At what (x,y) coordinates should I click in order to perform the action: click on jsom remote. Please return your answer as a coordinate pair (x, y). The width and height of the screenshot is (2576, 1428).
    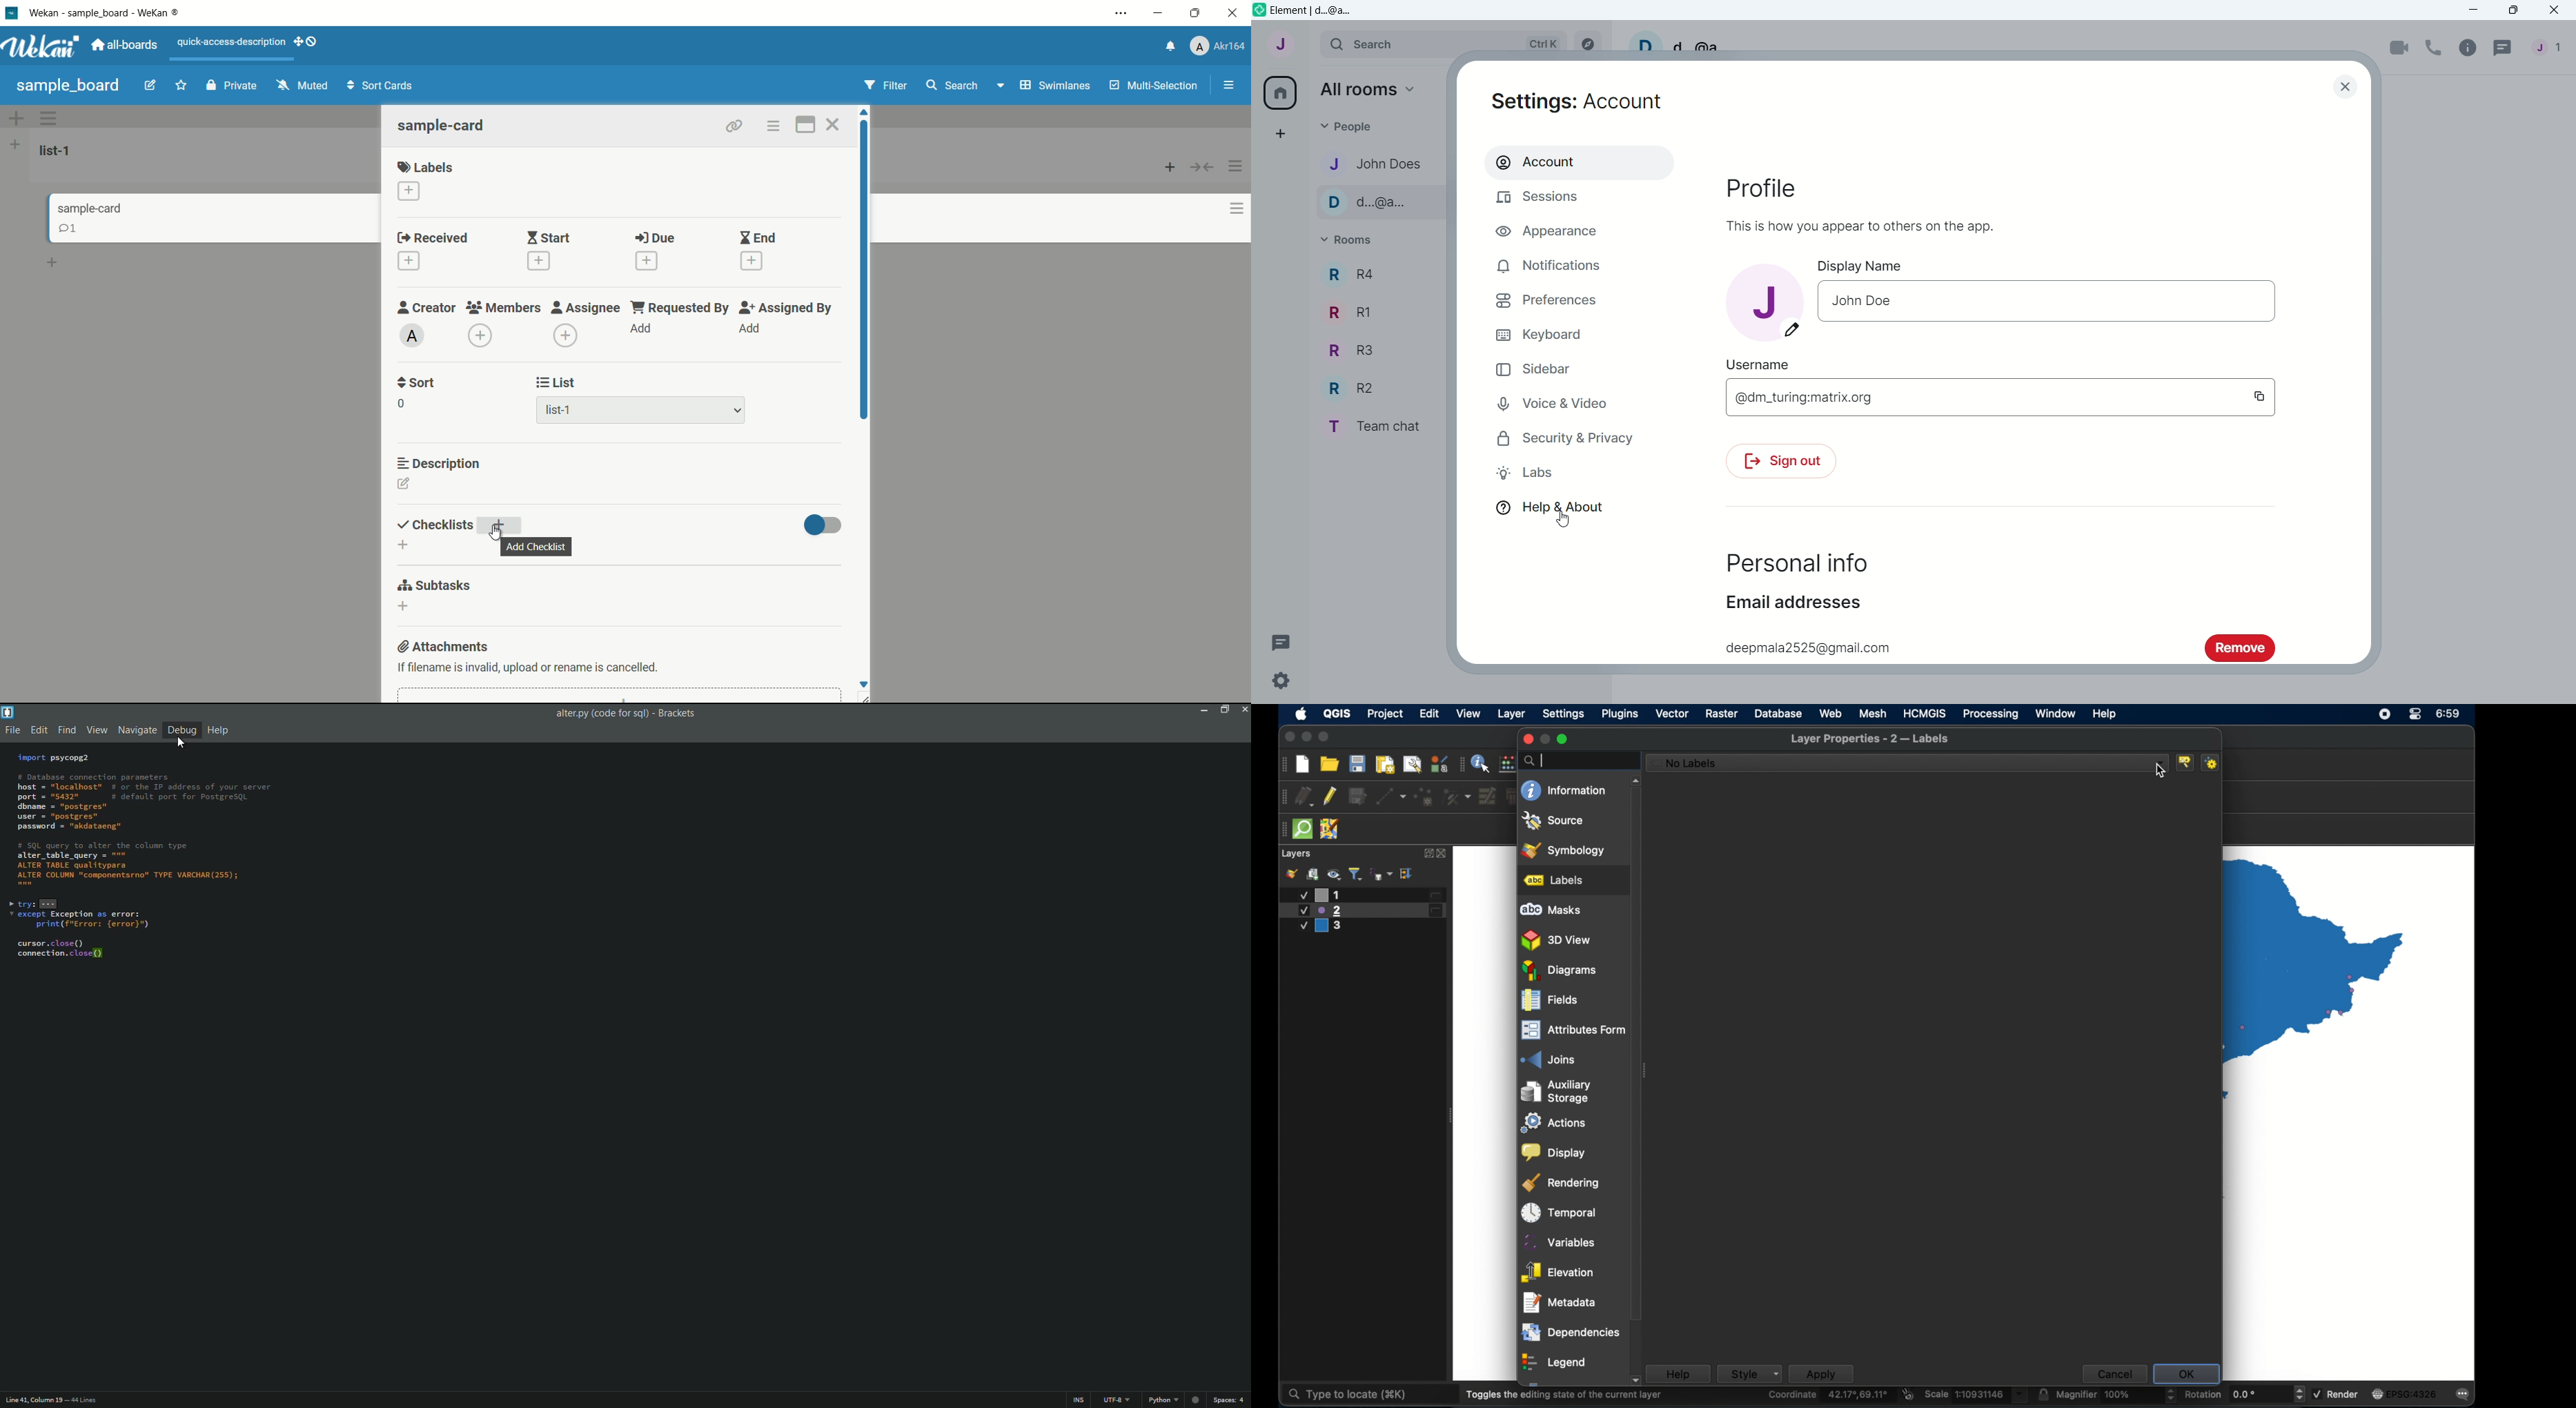
    Looking at the image, I should click on (1330, 829).